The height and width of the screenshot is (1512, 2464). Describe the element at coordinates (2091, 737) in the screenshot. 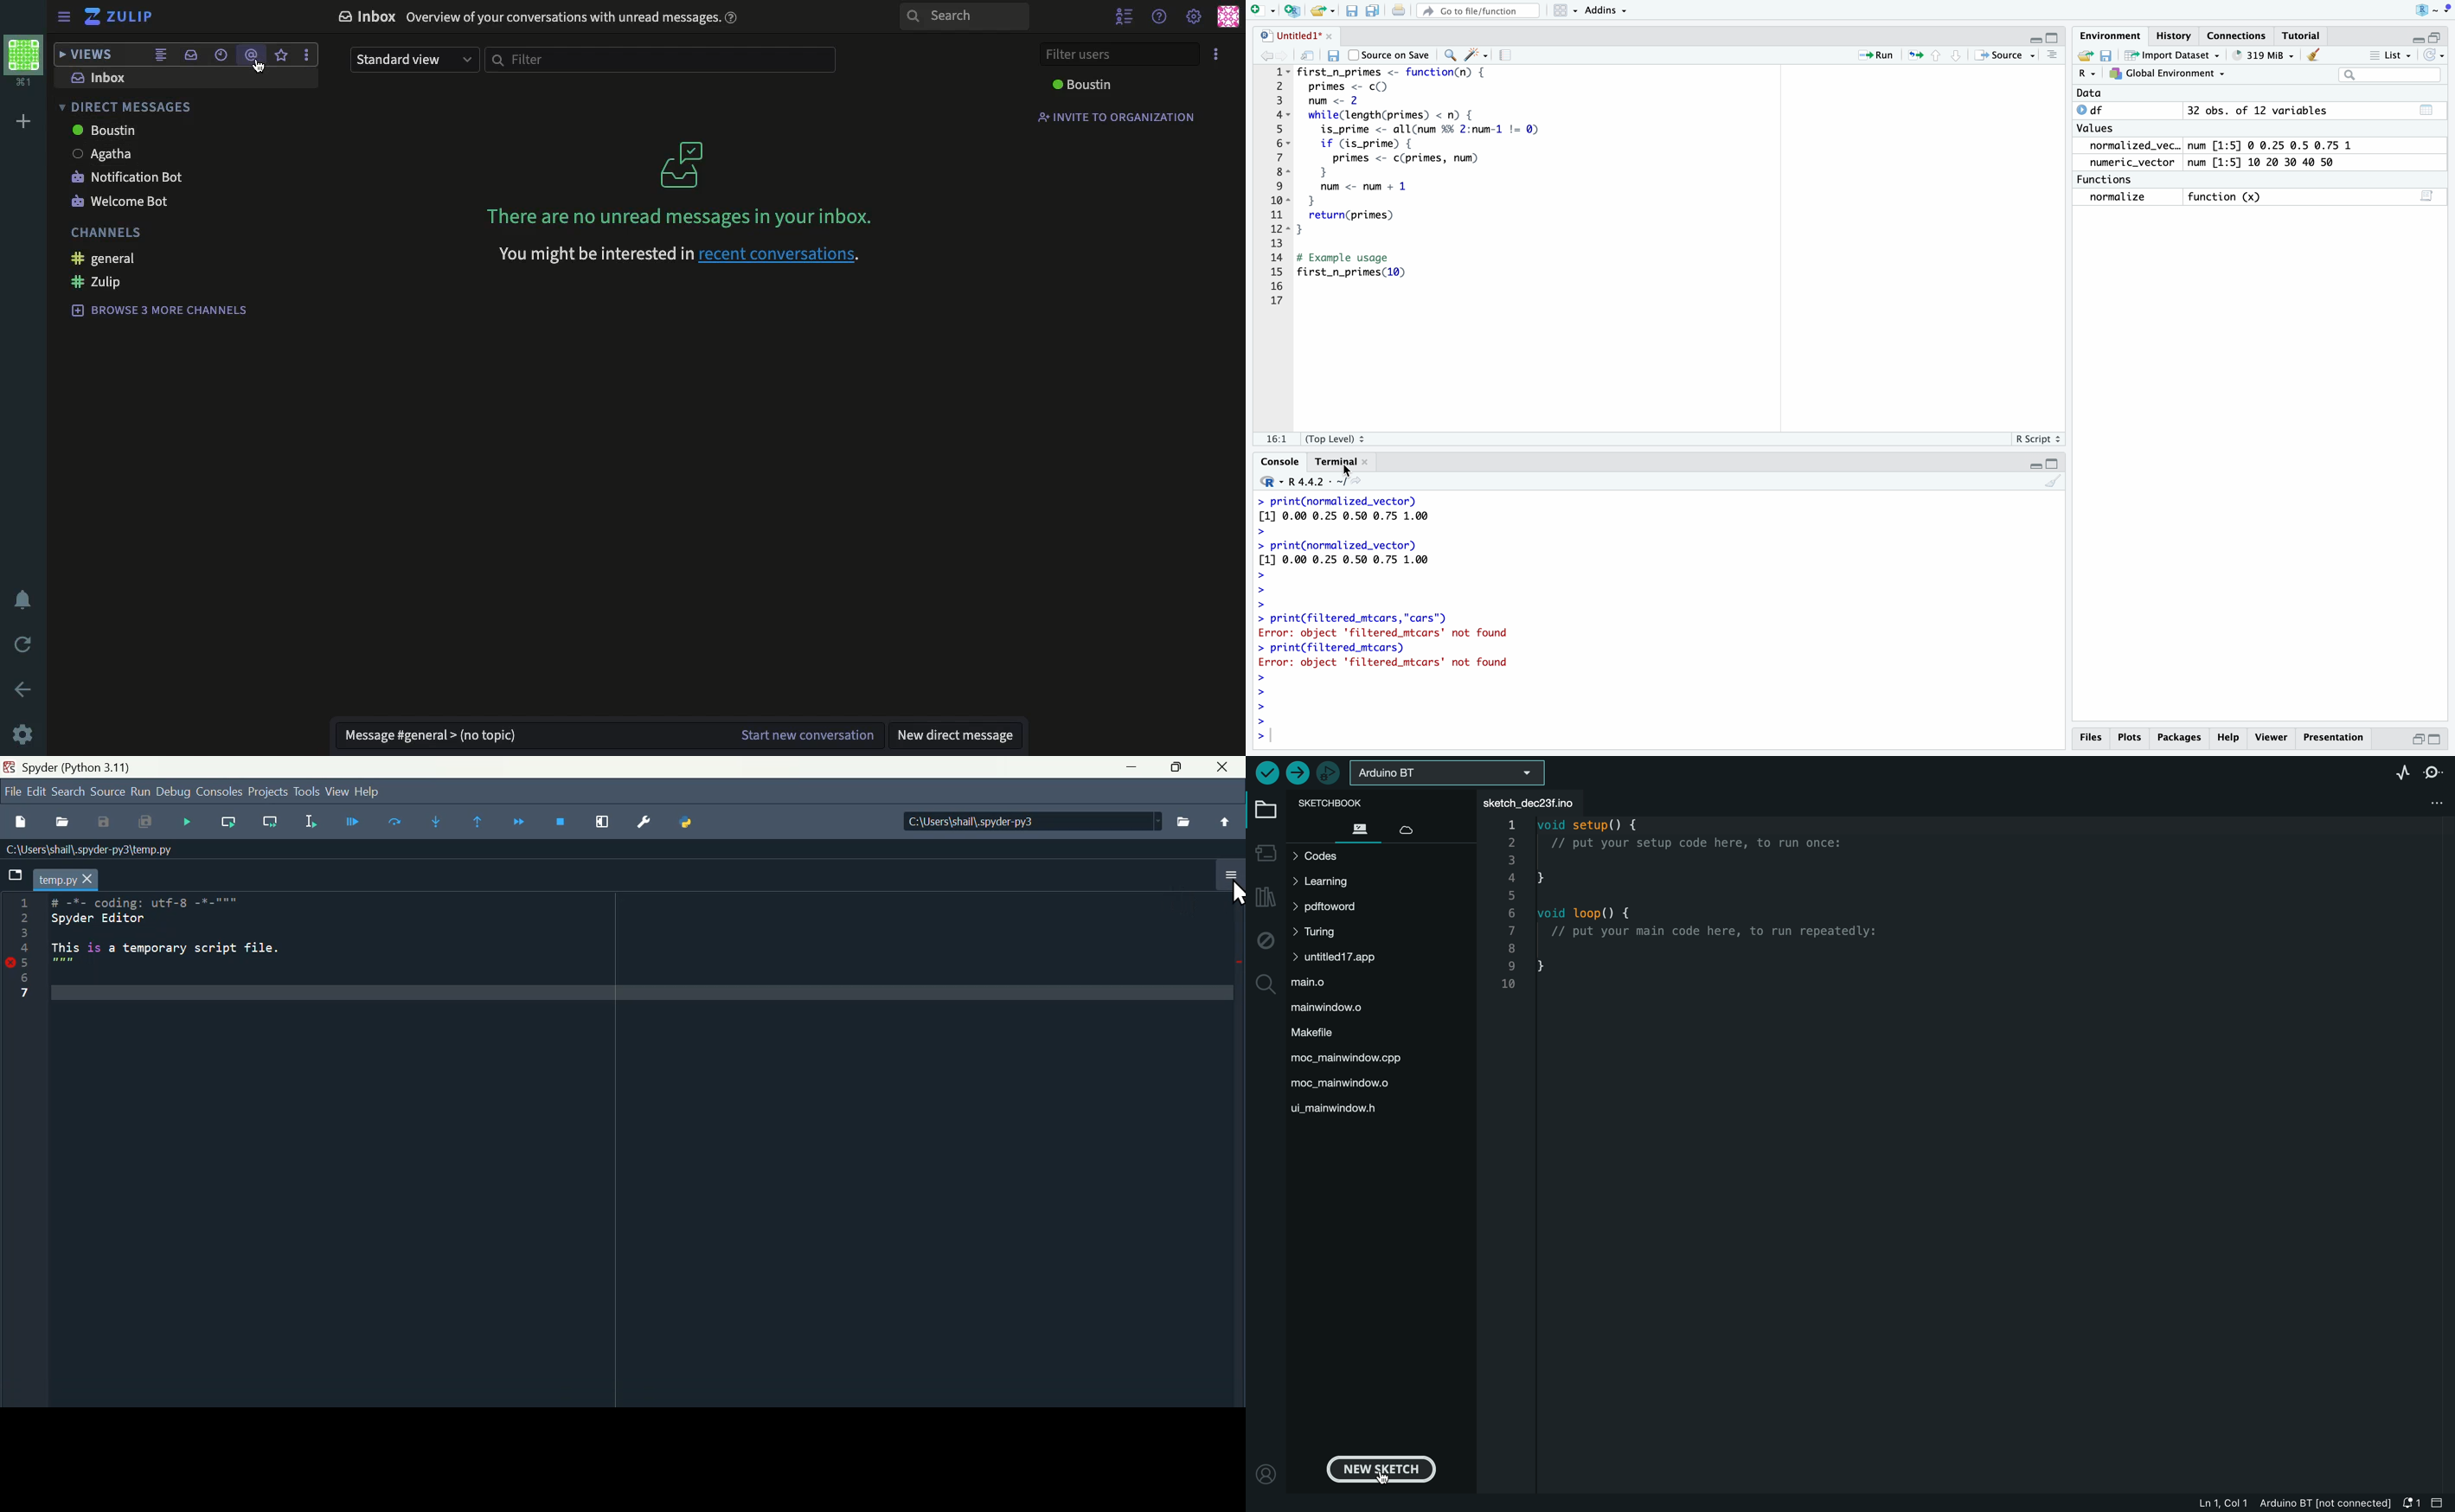

I see `Files` at that location.